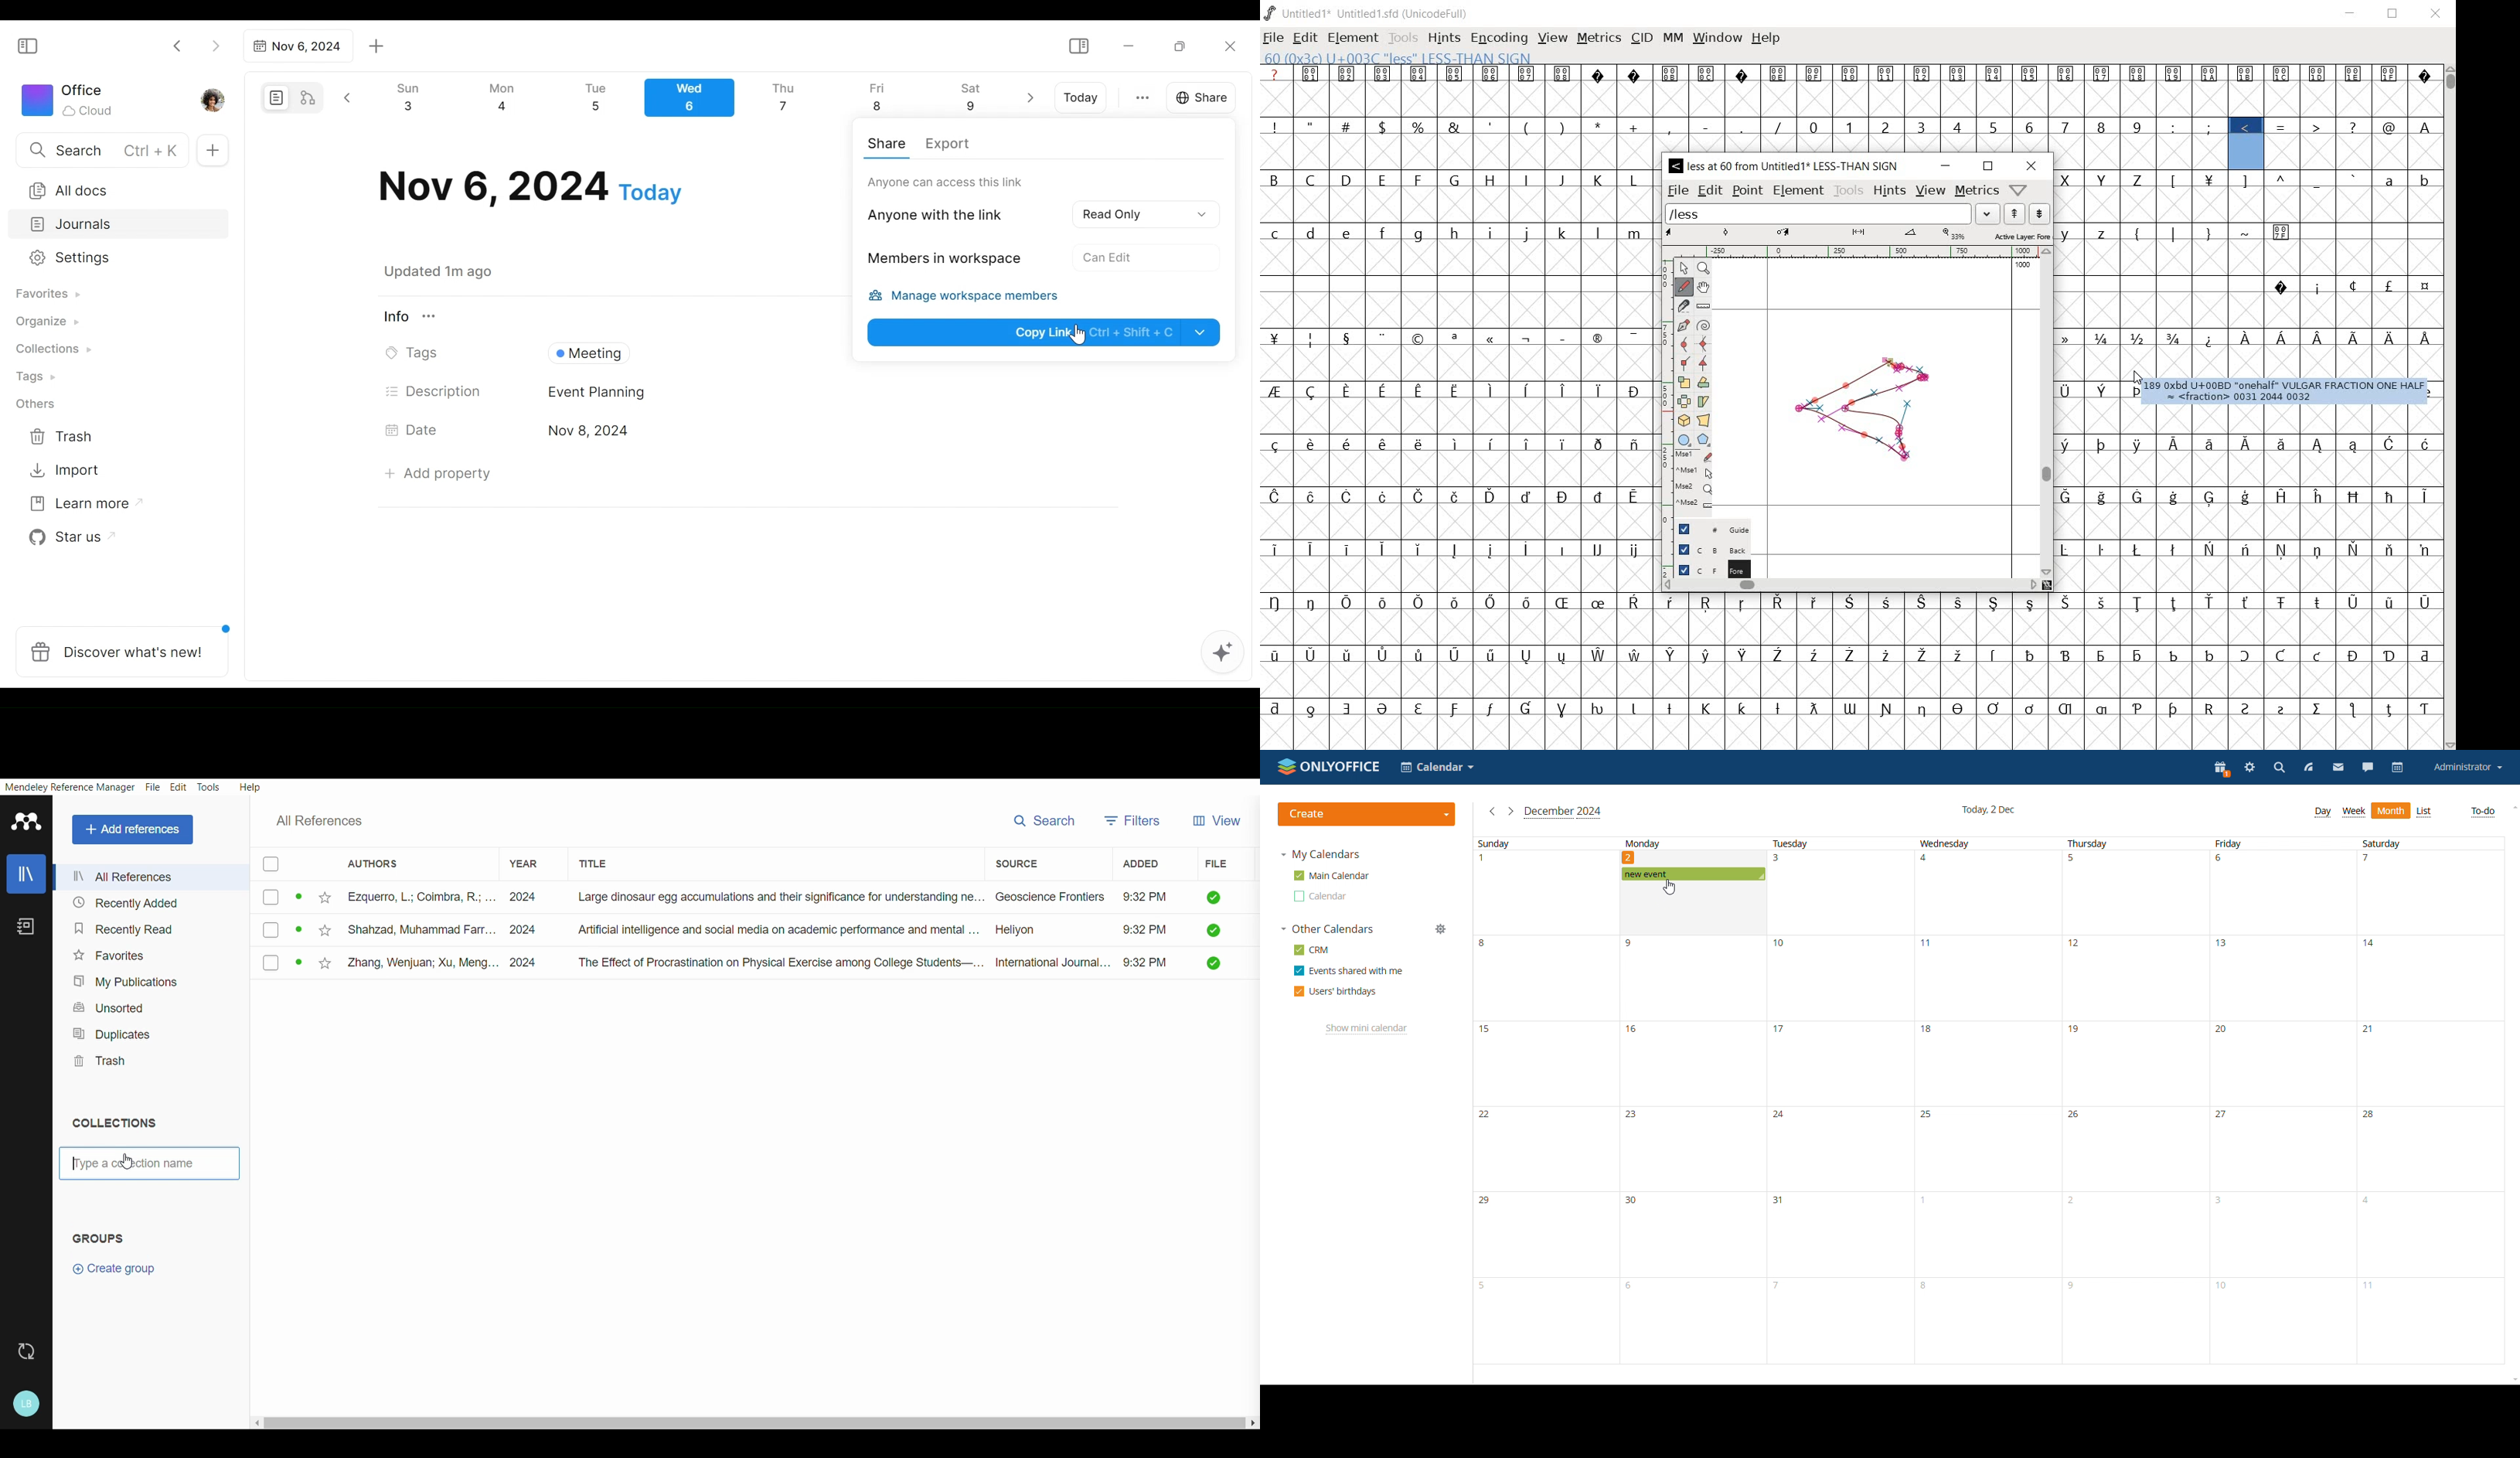 The width and height of the screenshot is (2520, 1484). I want to click on Shahzad, Muhammad Farr., so click(400, 928).